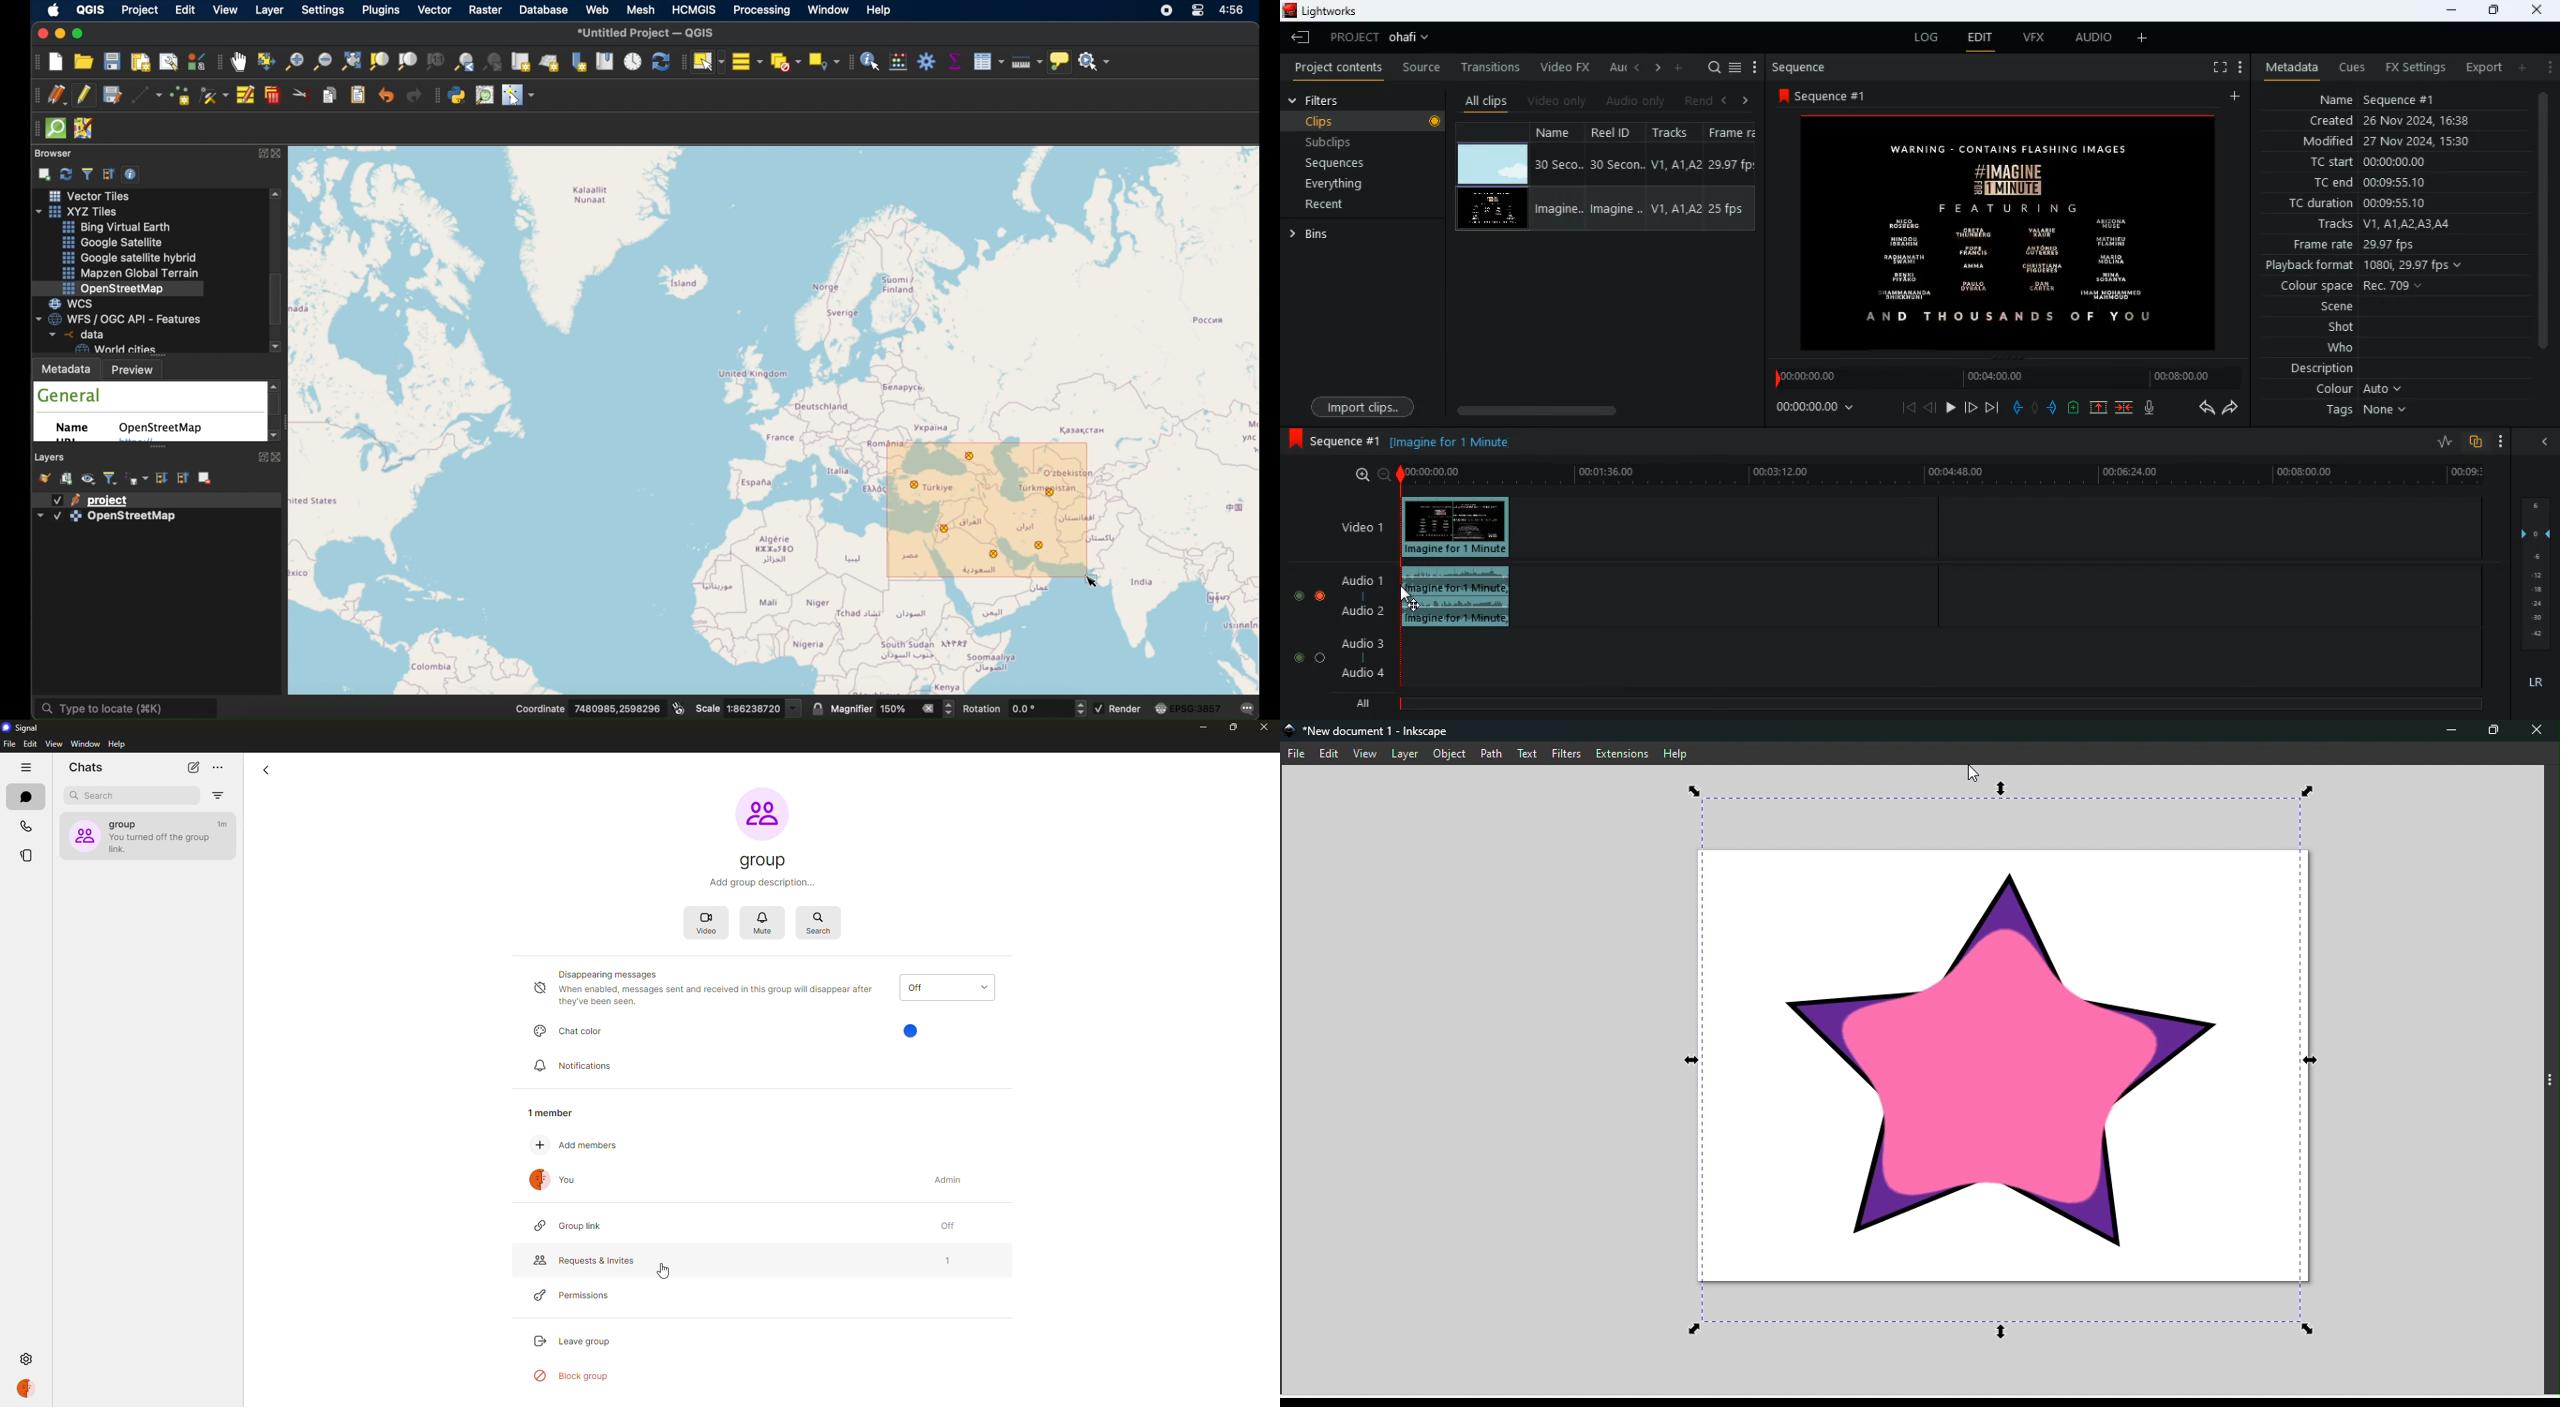 This screenshot has width=2576, height=1428. Describe the element at coordinates (1291, 733) in the screenshot. I see `logo` at that location.